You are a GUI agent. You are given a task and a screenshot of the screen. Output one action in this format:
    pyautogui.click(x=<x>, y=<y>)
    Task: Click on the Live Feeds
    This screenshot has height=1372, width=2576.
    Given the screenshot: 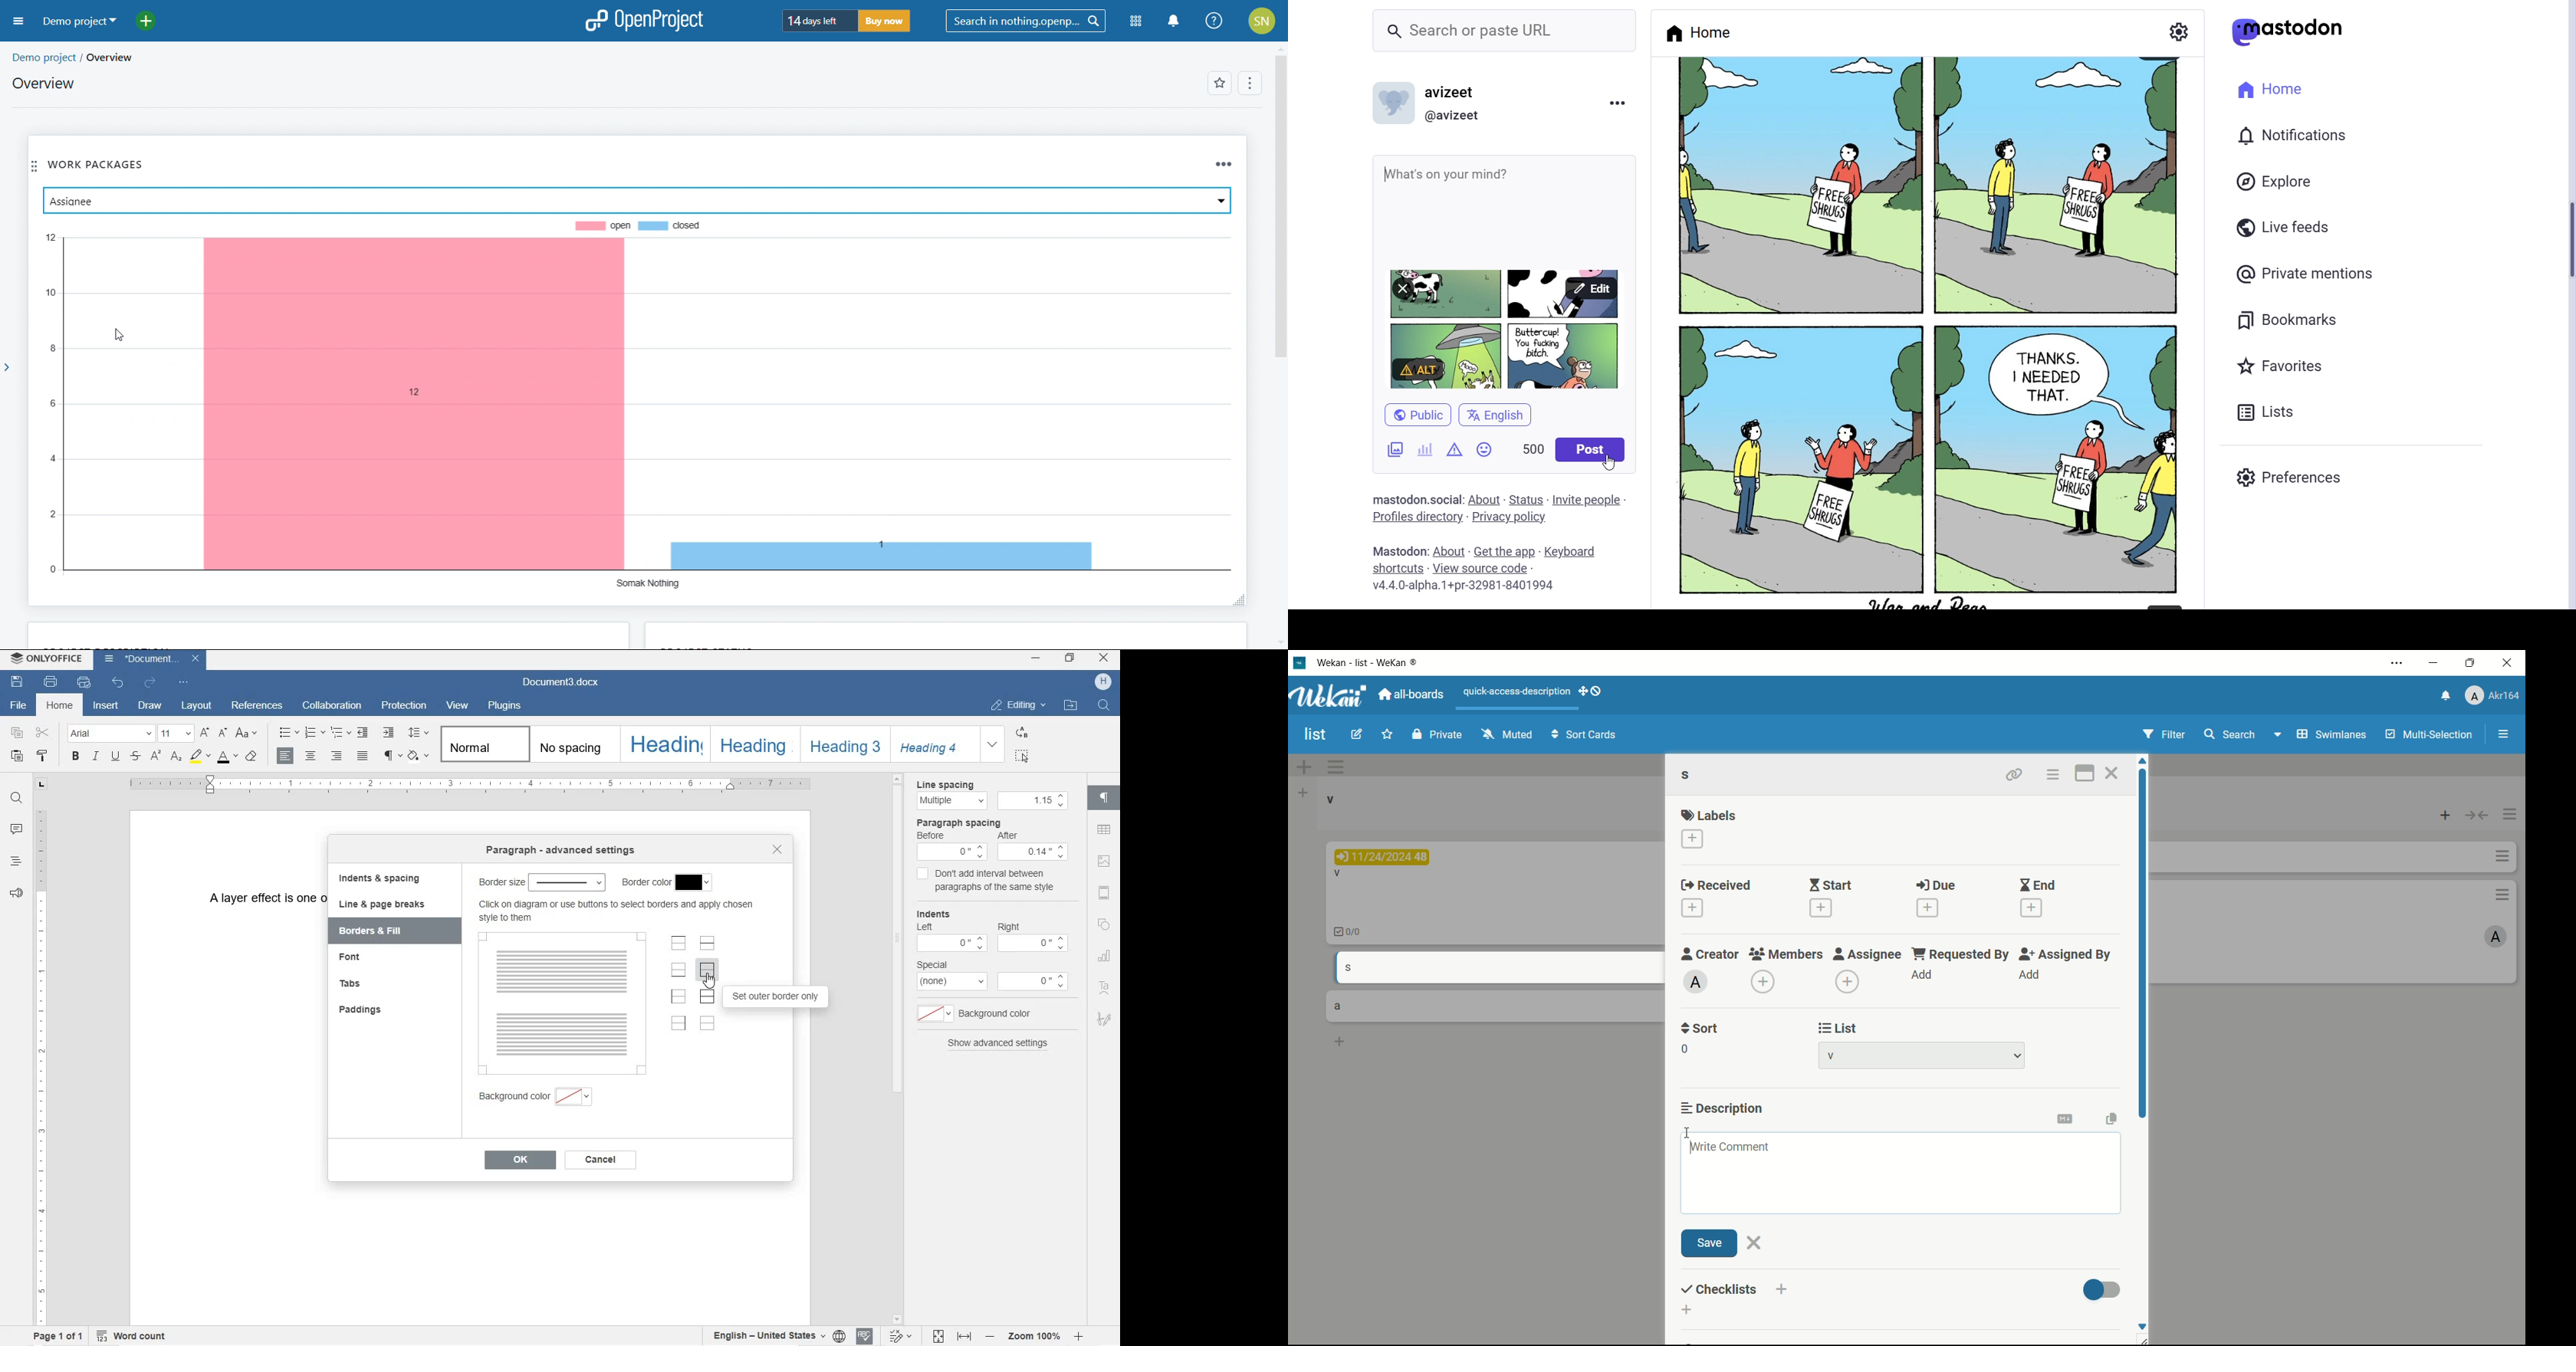 What is the action you would take?
    pyautogui.click(x=2284, y=227)
    